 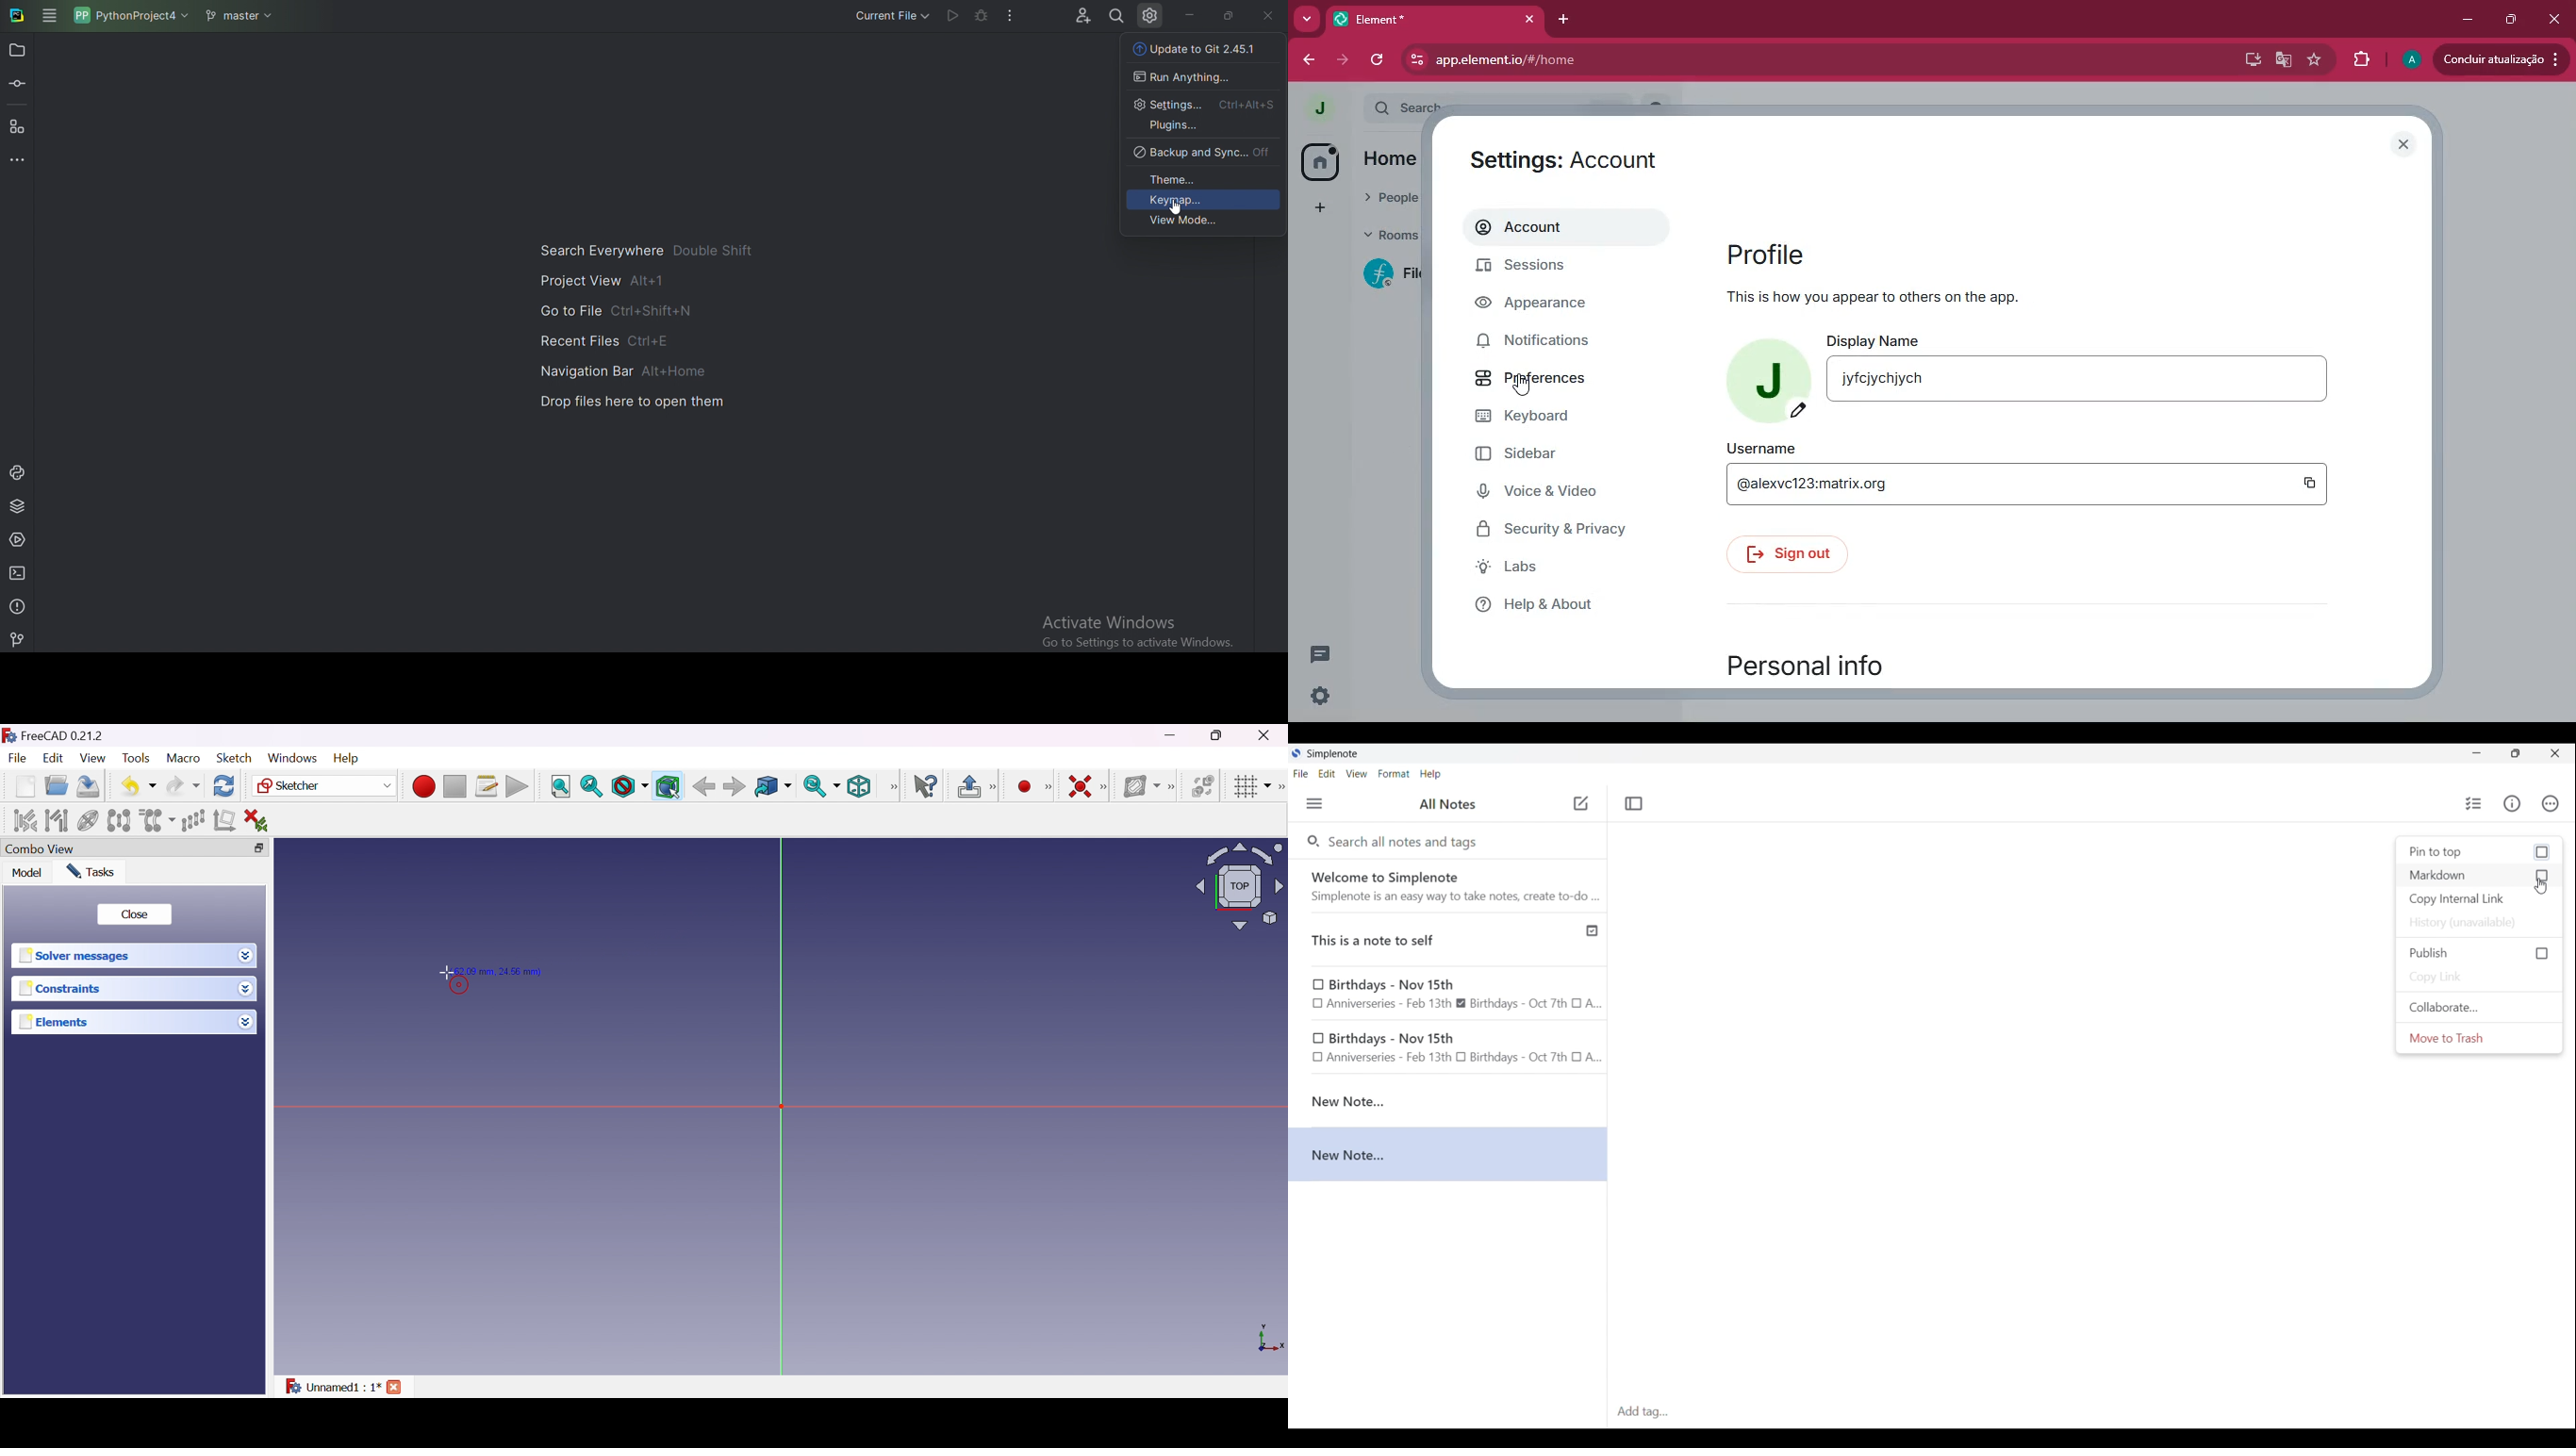 What do you see at coordinates (1321, 655) in the screenshot?
I see `threads` at bounding box center [1321, 655].